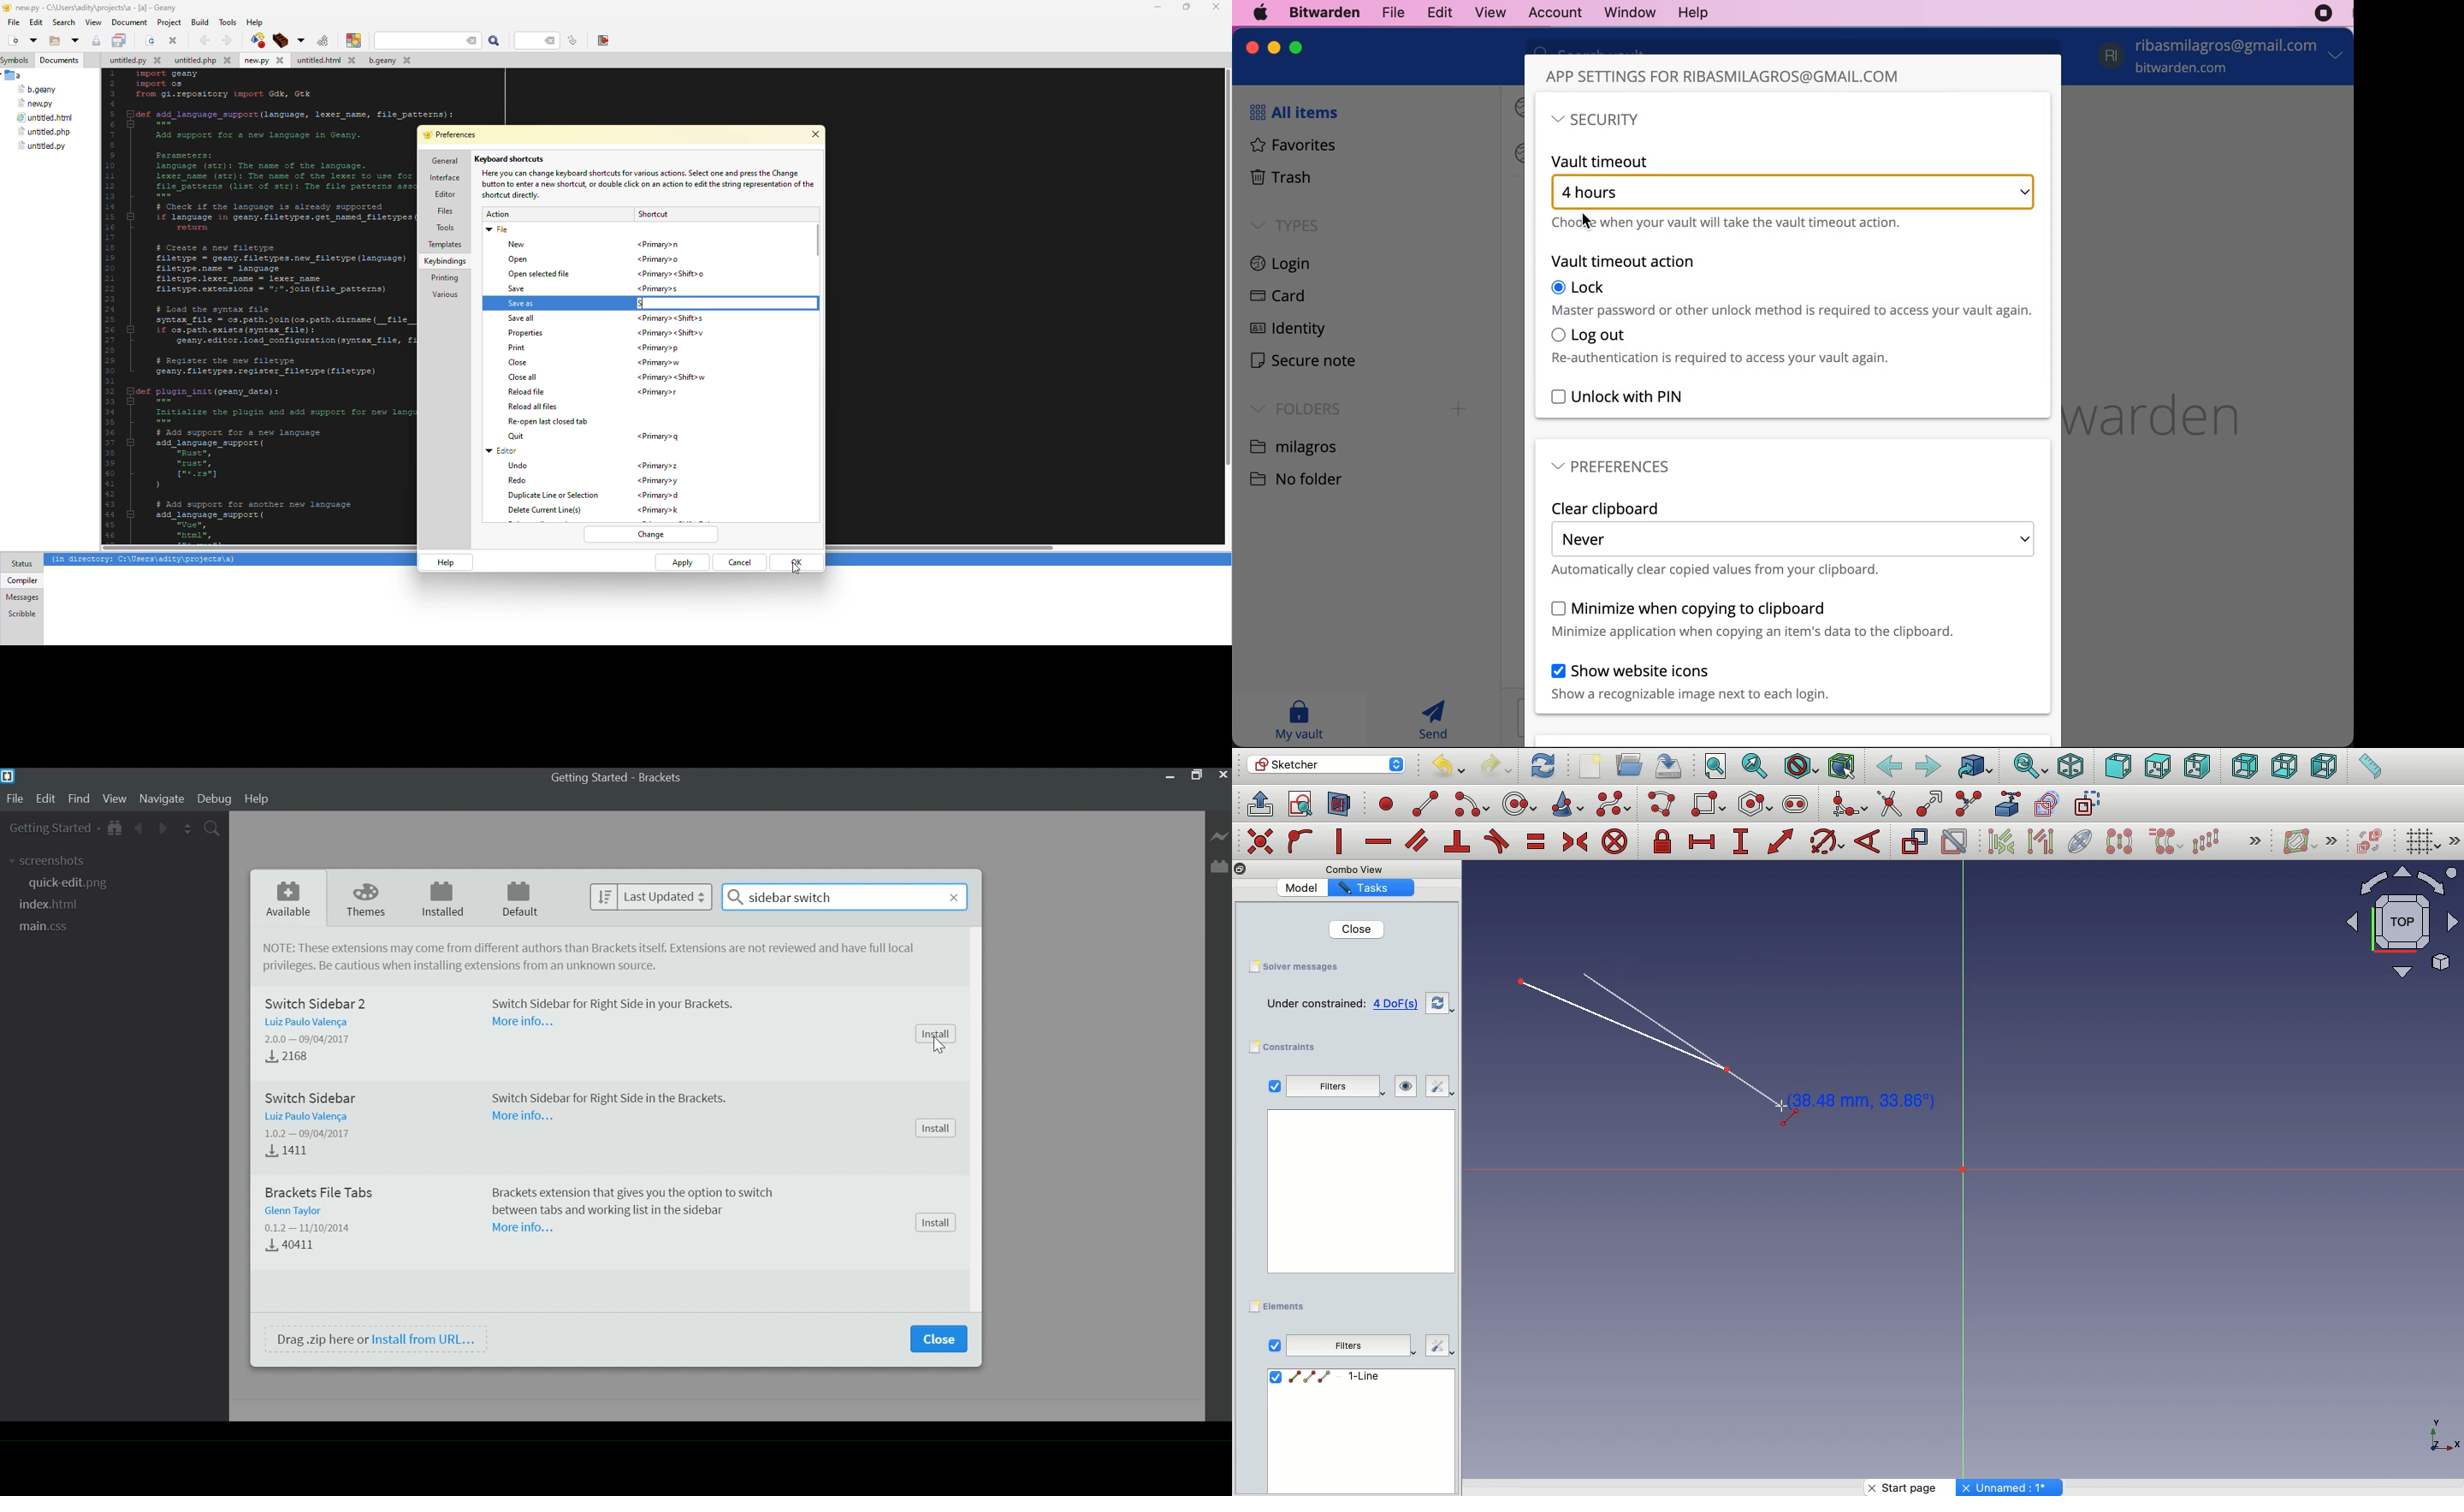  I want to click on shortcut, so click(660, 393).